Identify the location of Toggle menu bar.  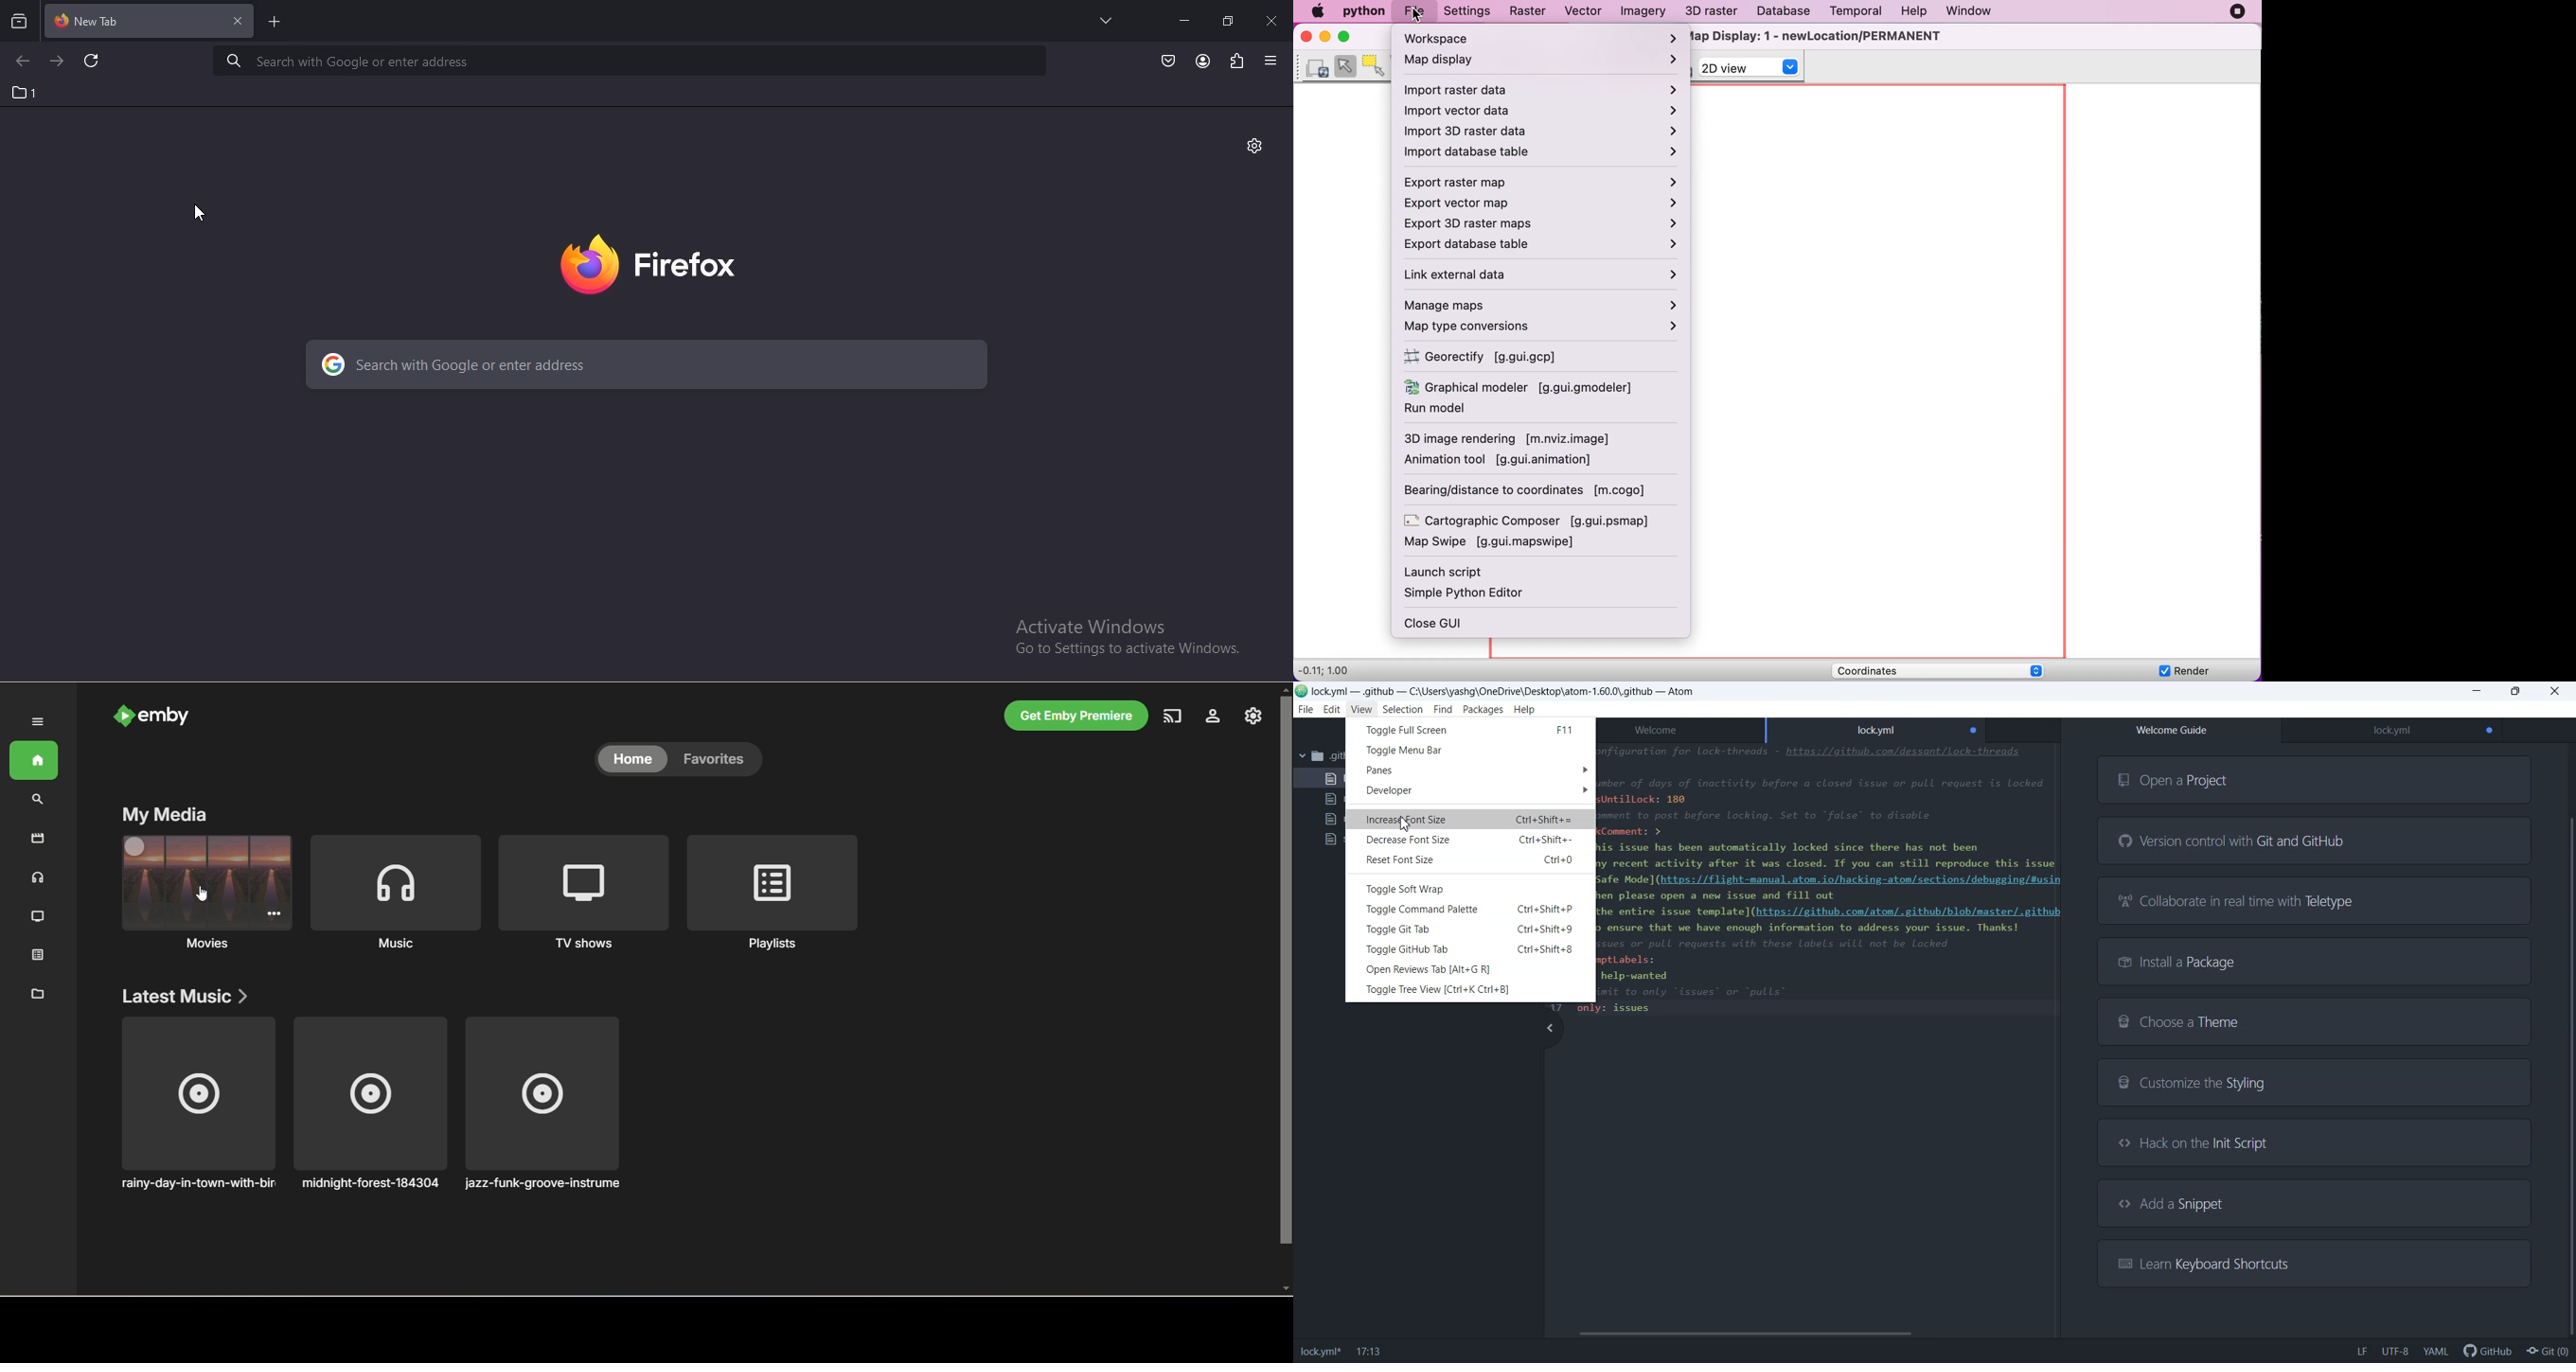
(1470, 749).